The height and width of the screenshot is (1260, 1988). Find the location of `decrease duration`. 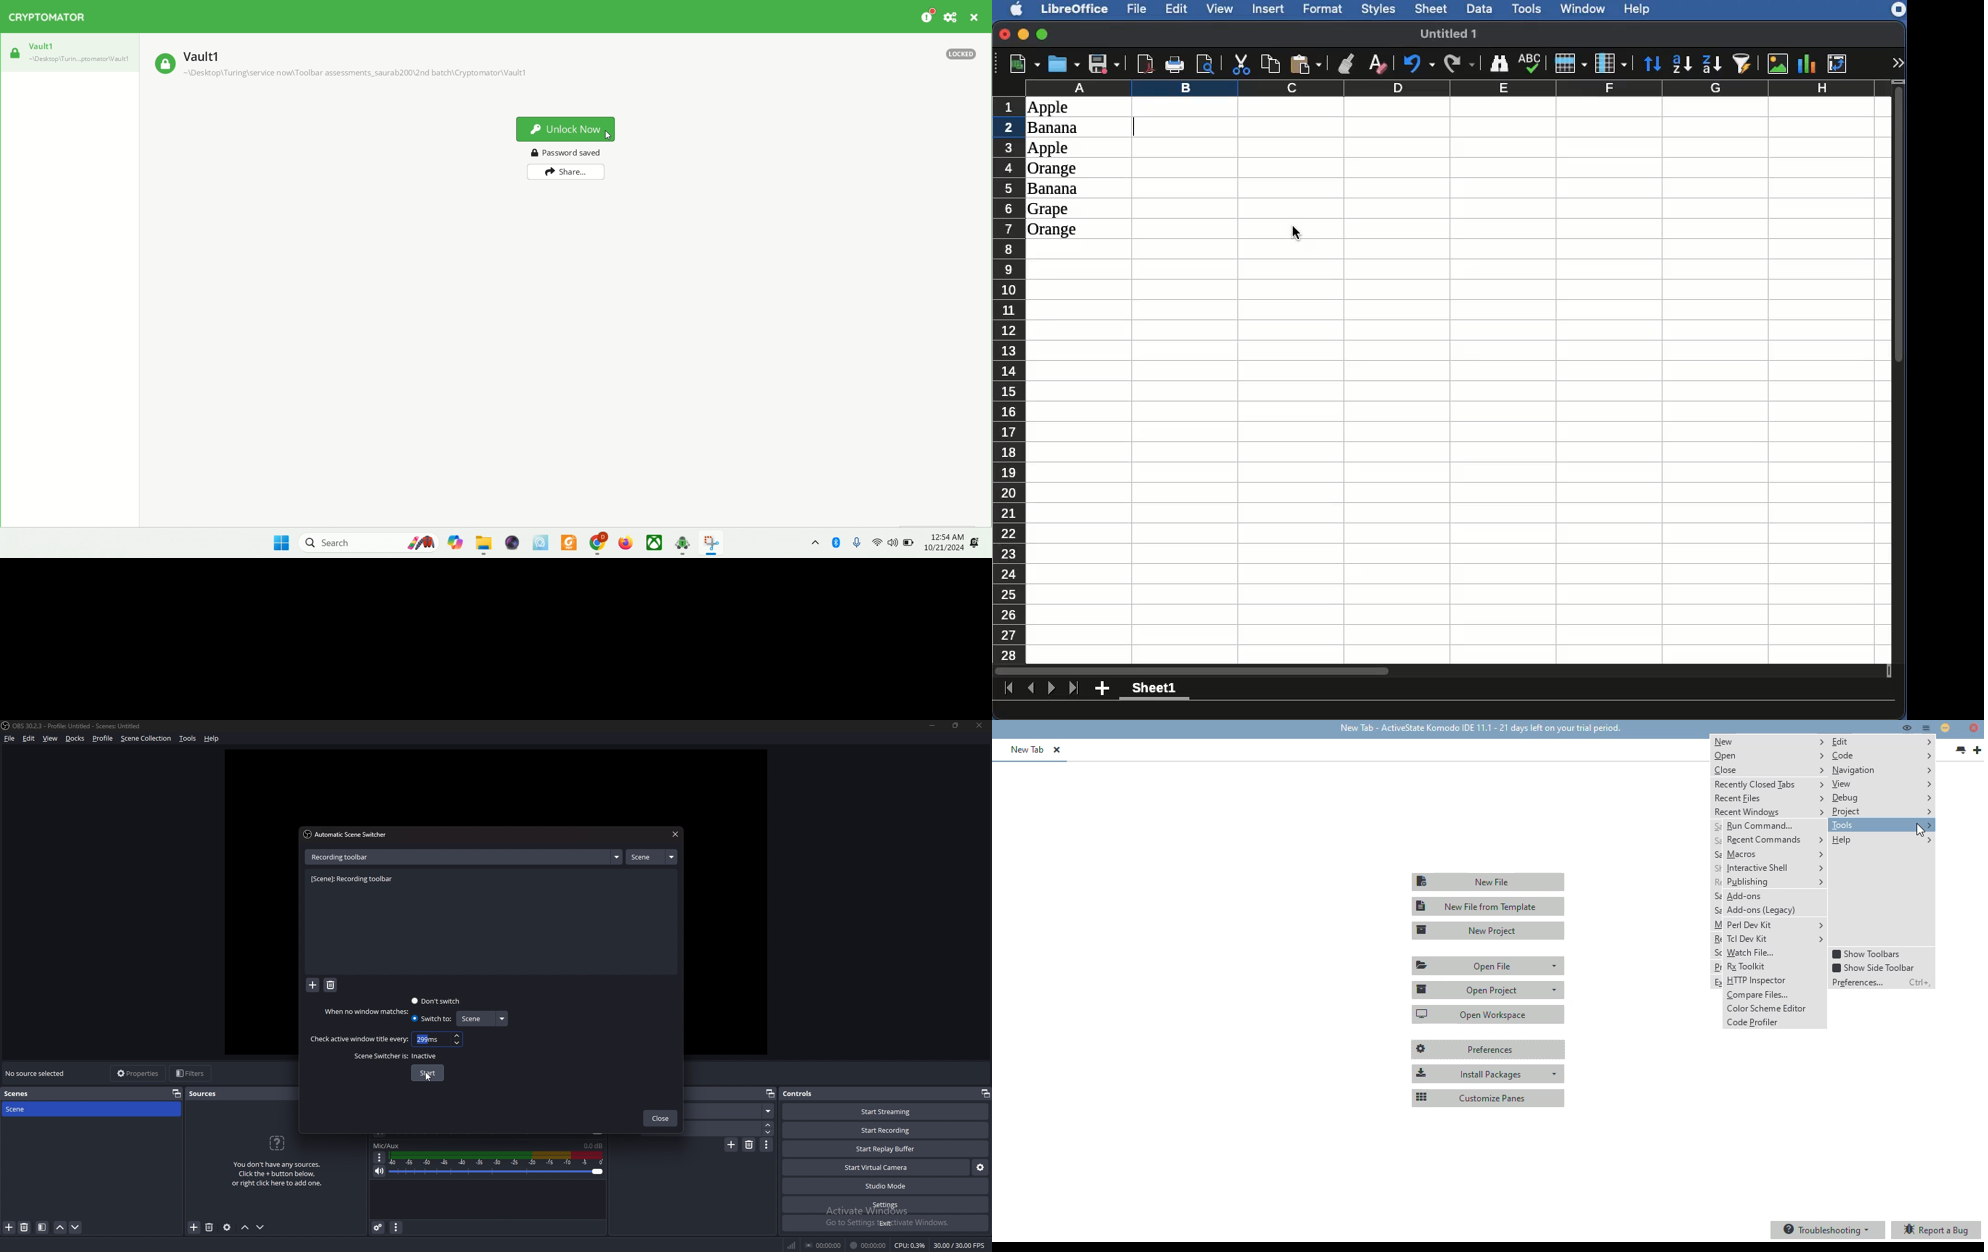

decrease duration is located at coordinates (769, 1132).